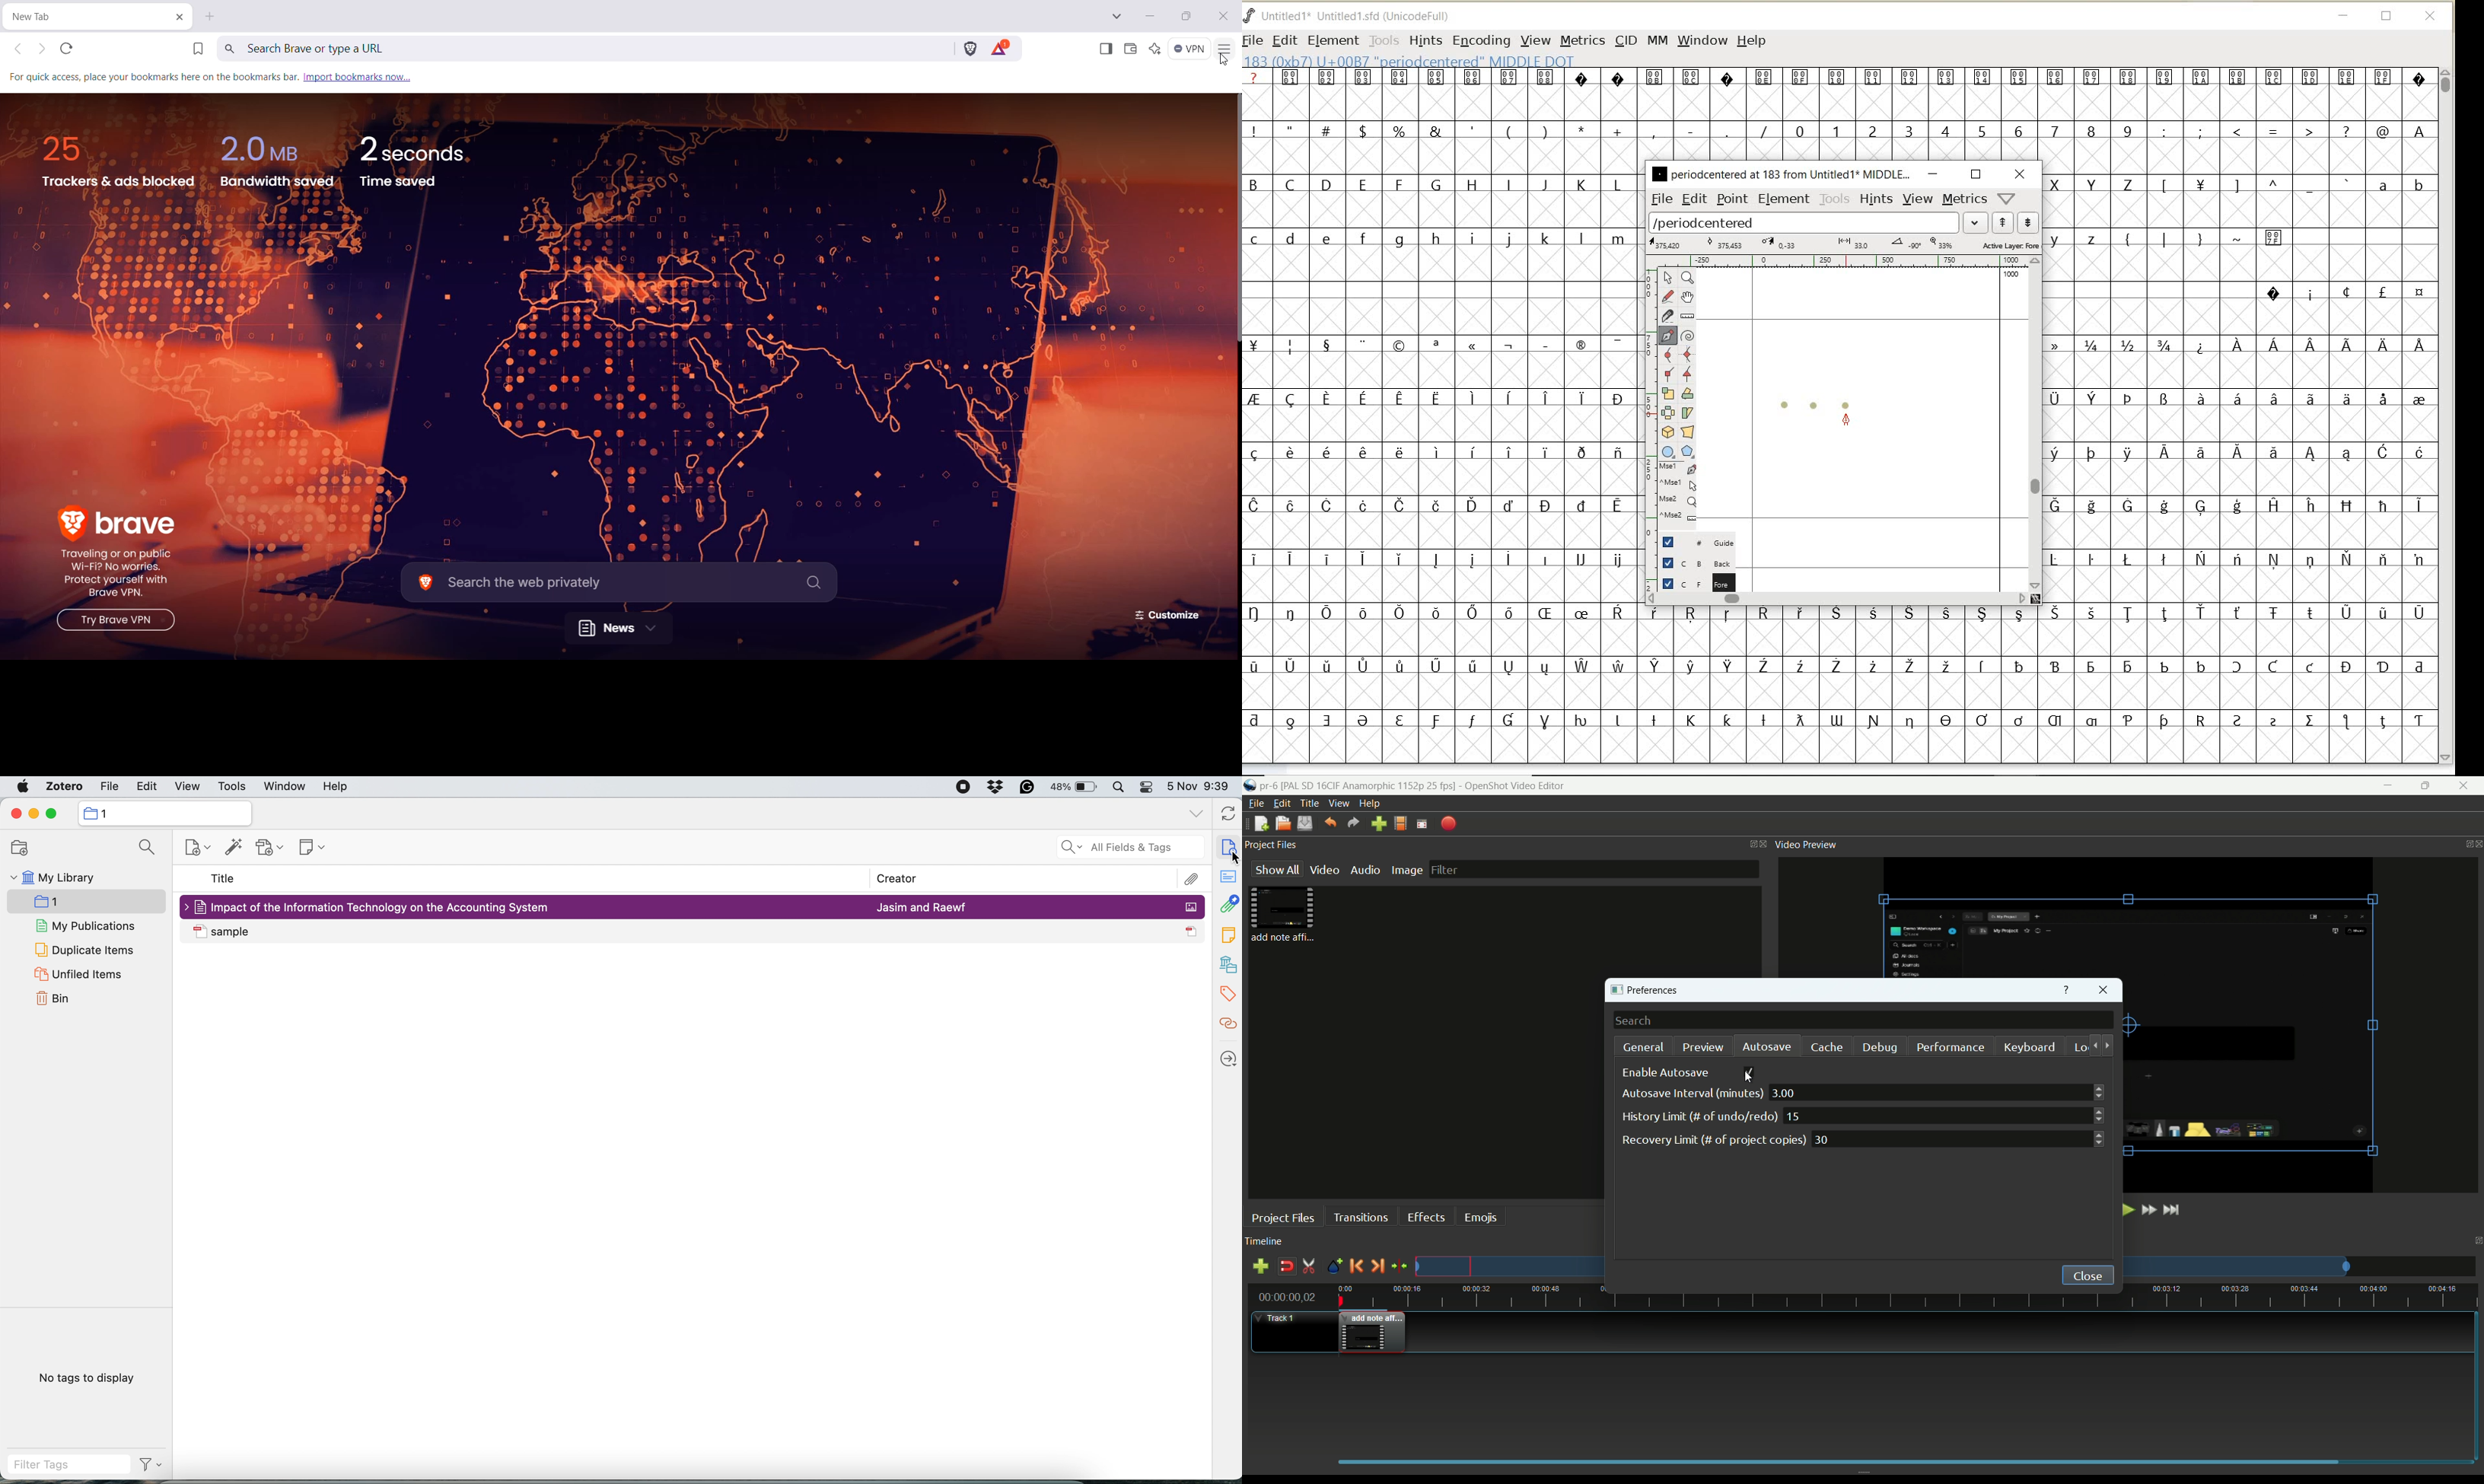  Describe the element at coordinates (1149, 787) in the screenshot. I see `control center` at that location.